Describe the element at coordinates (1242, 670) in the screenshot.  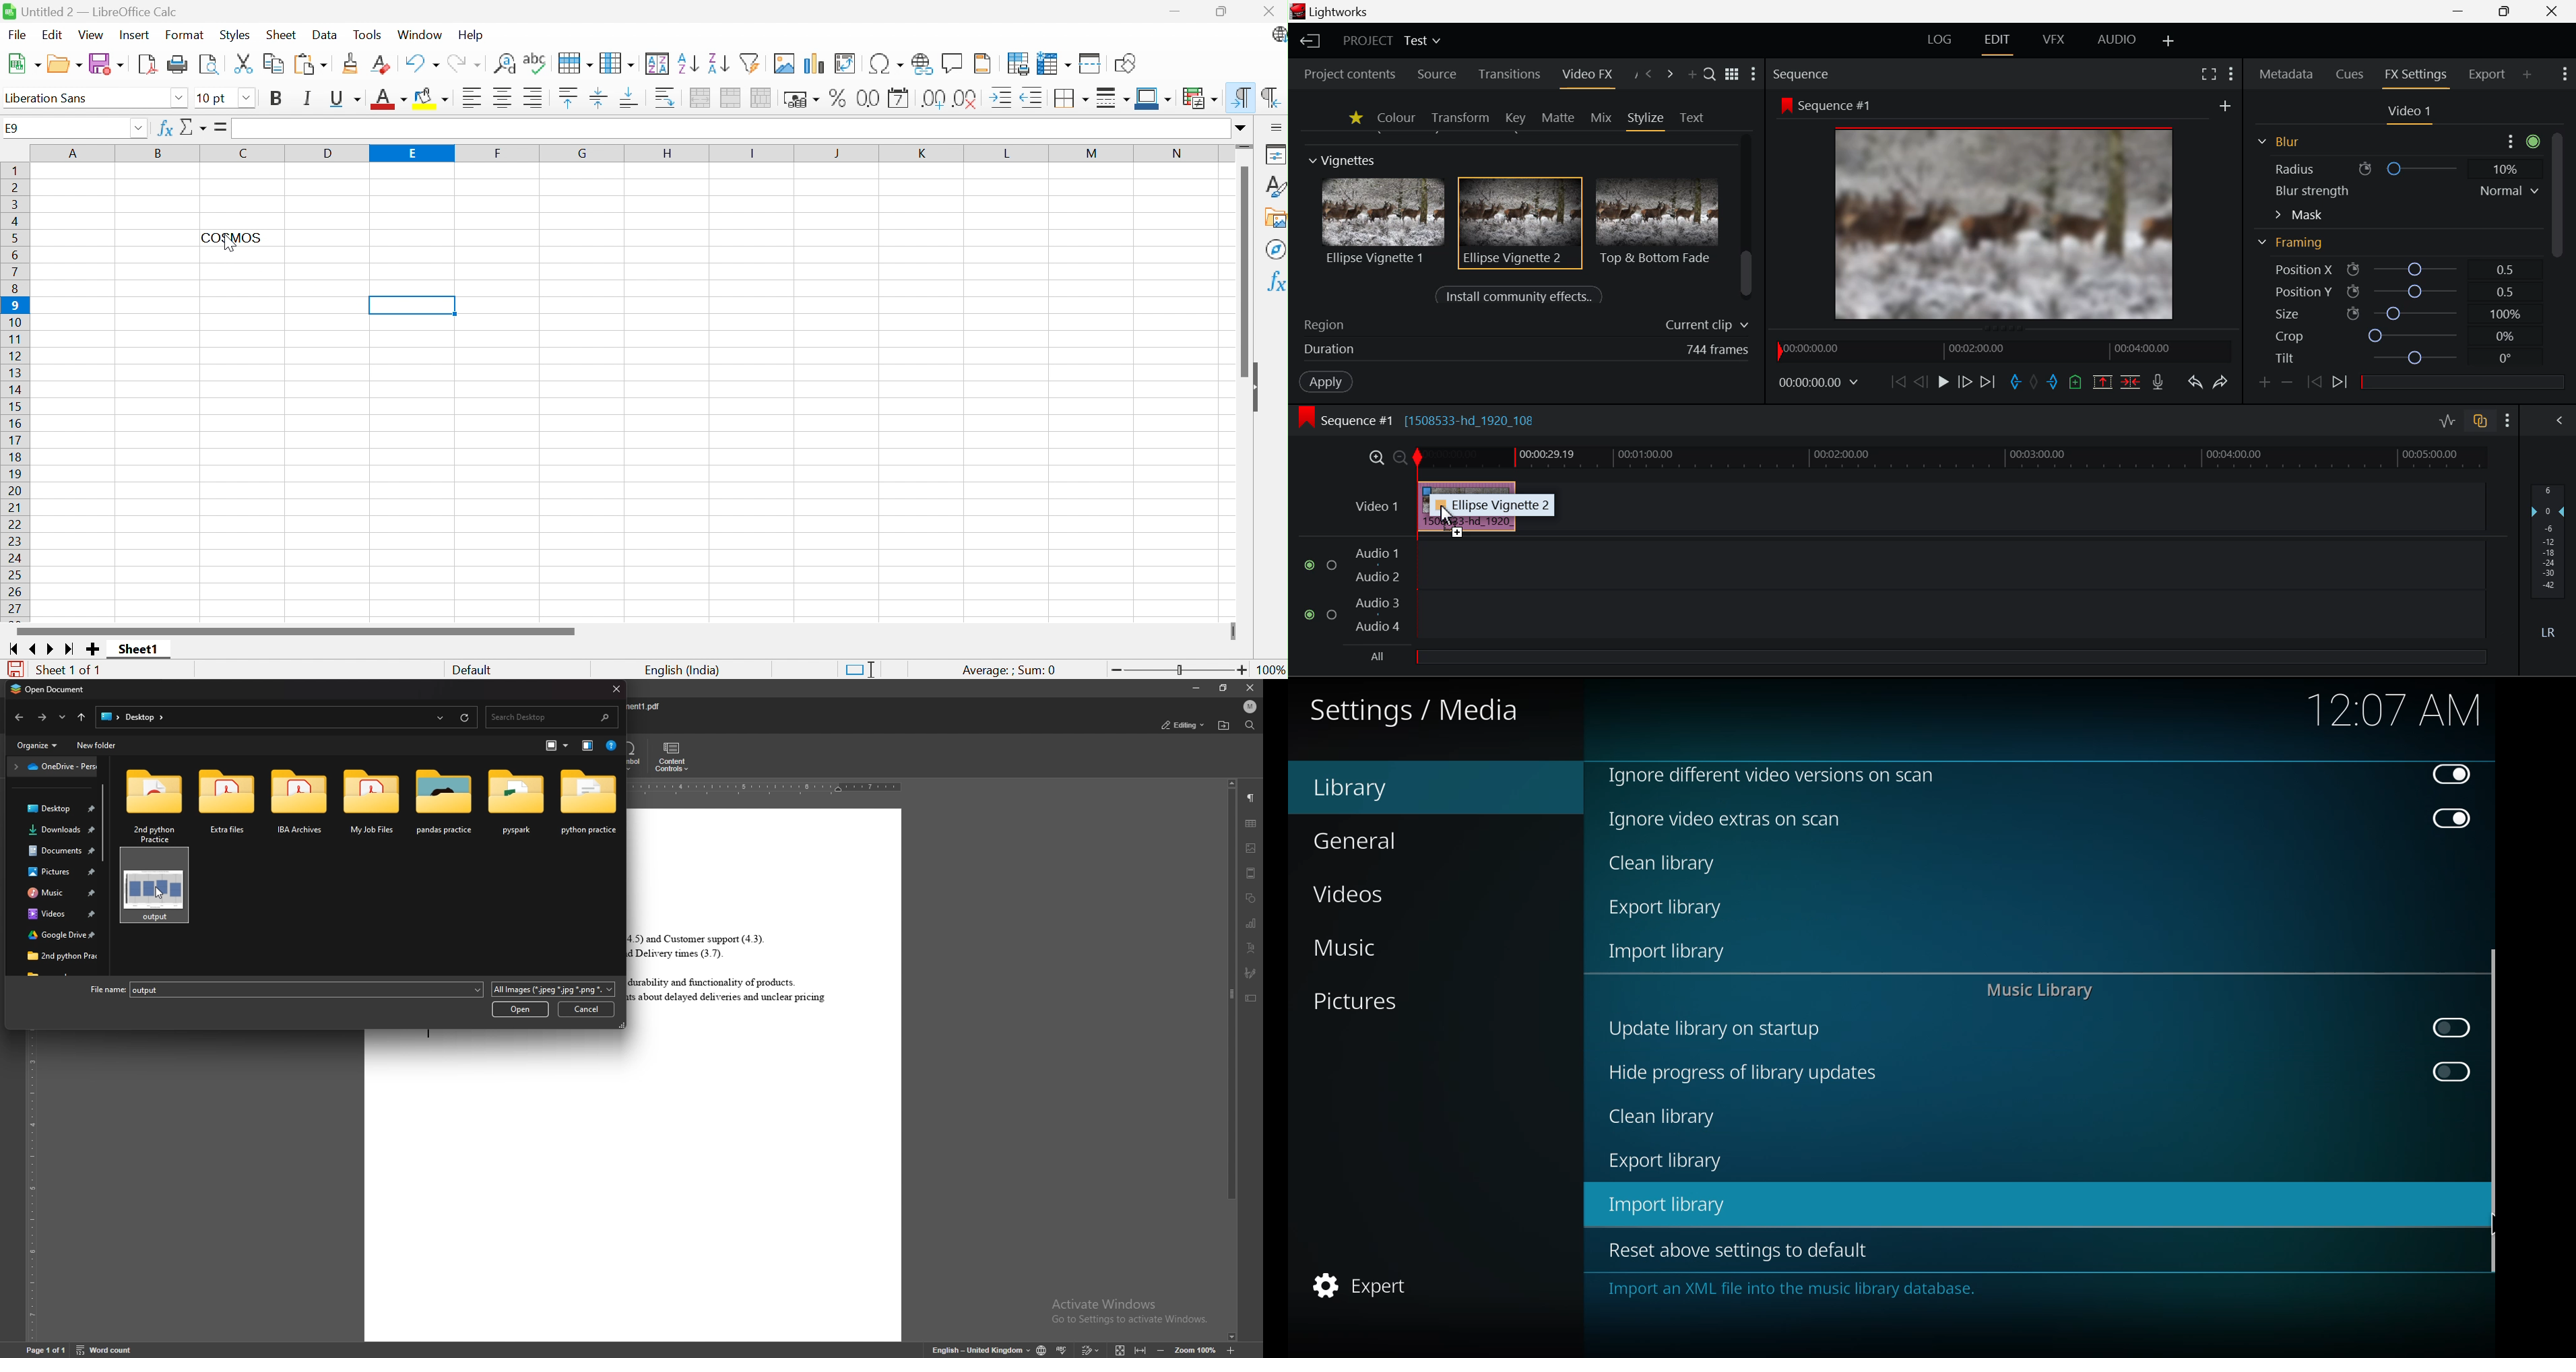
I see `Zoom in` at that location.